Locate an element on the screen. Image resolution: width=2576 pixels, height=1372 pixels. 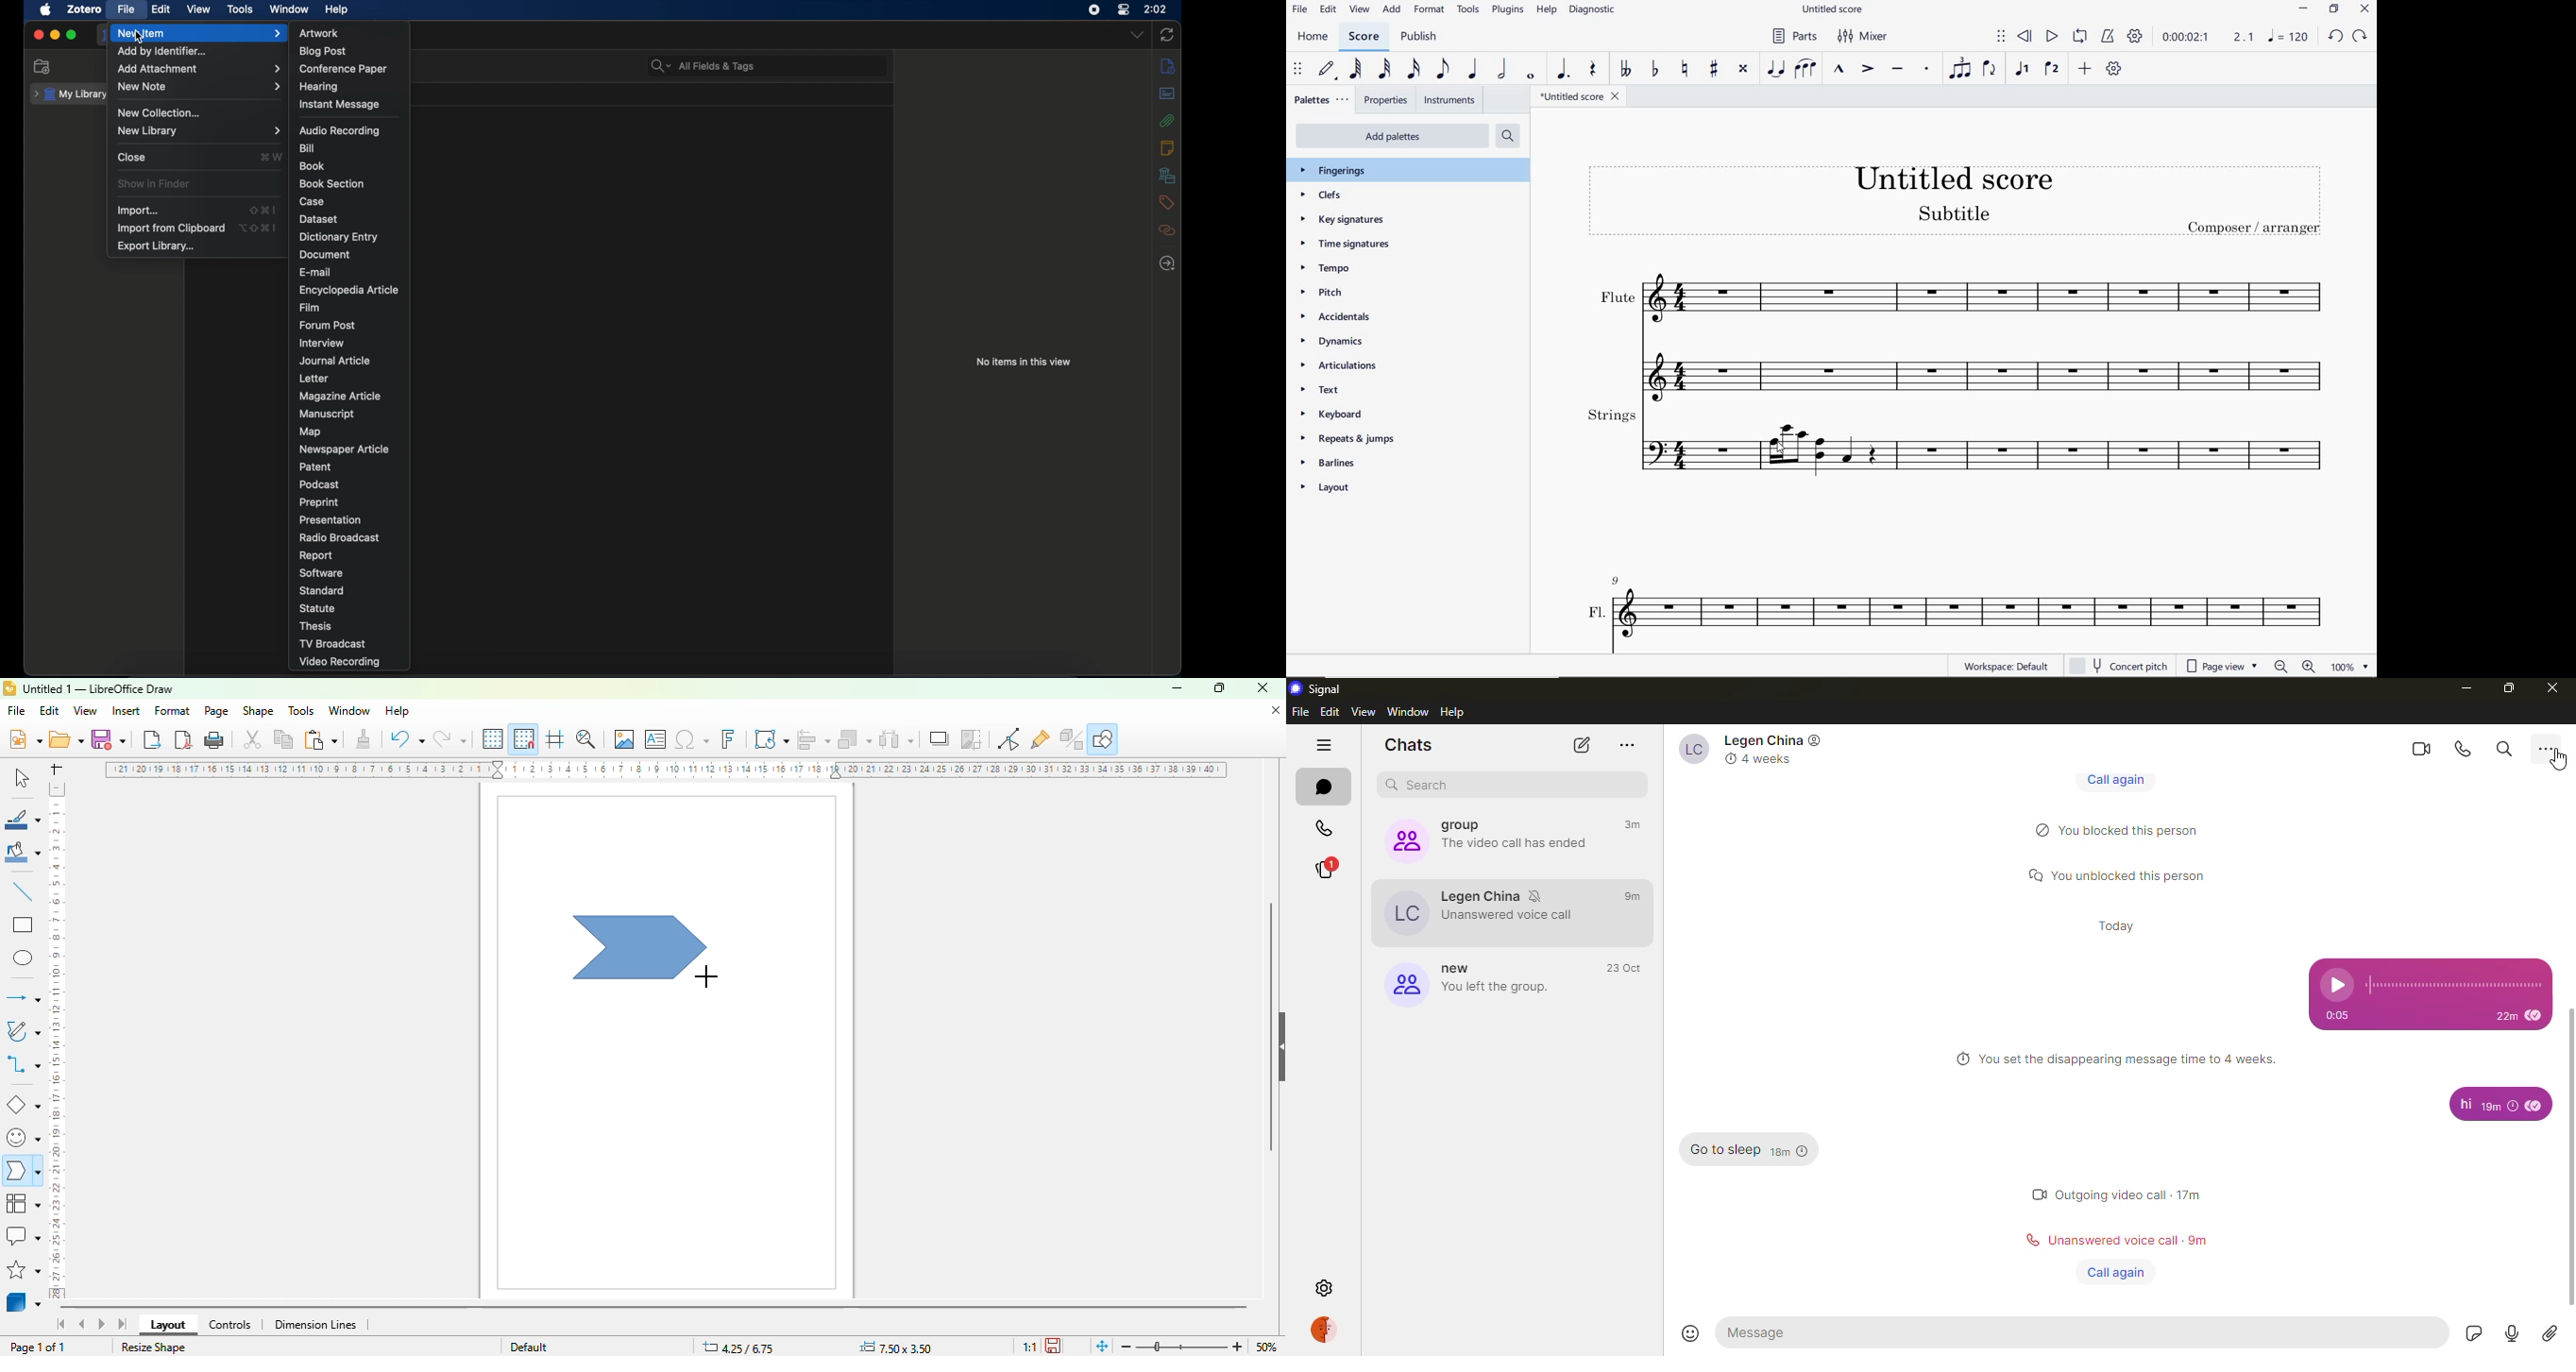
shortcut is located at coordinates (262, 210).